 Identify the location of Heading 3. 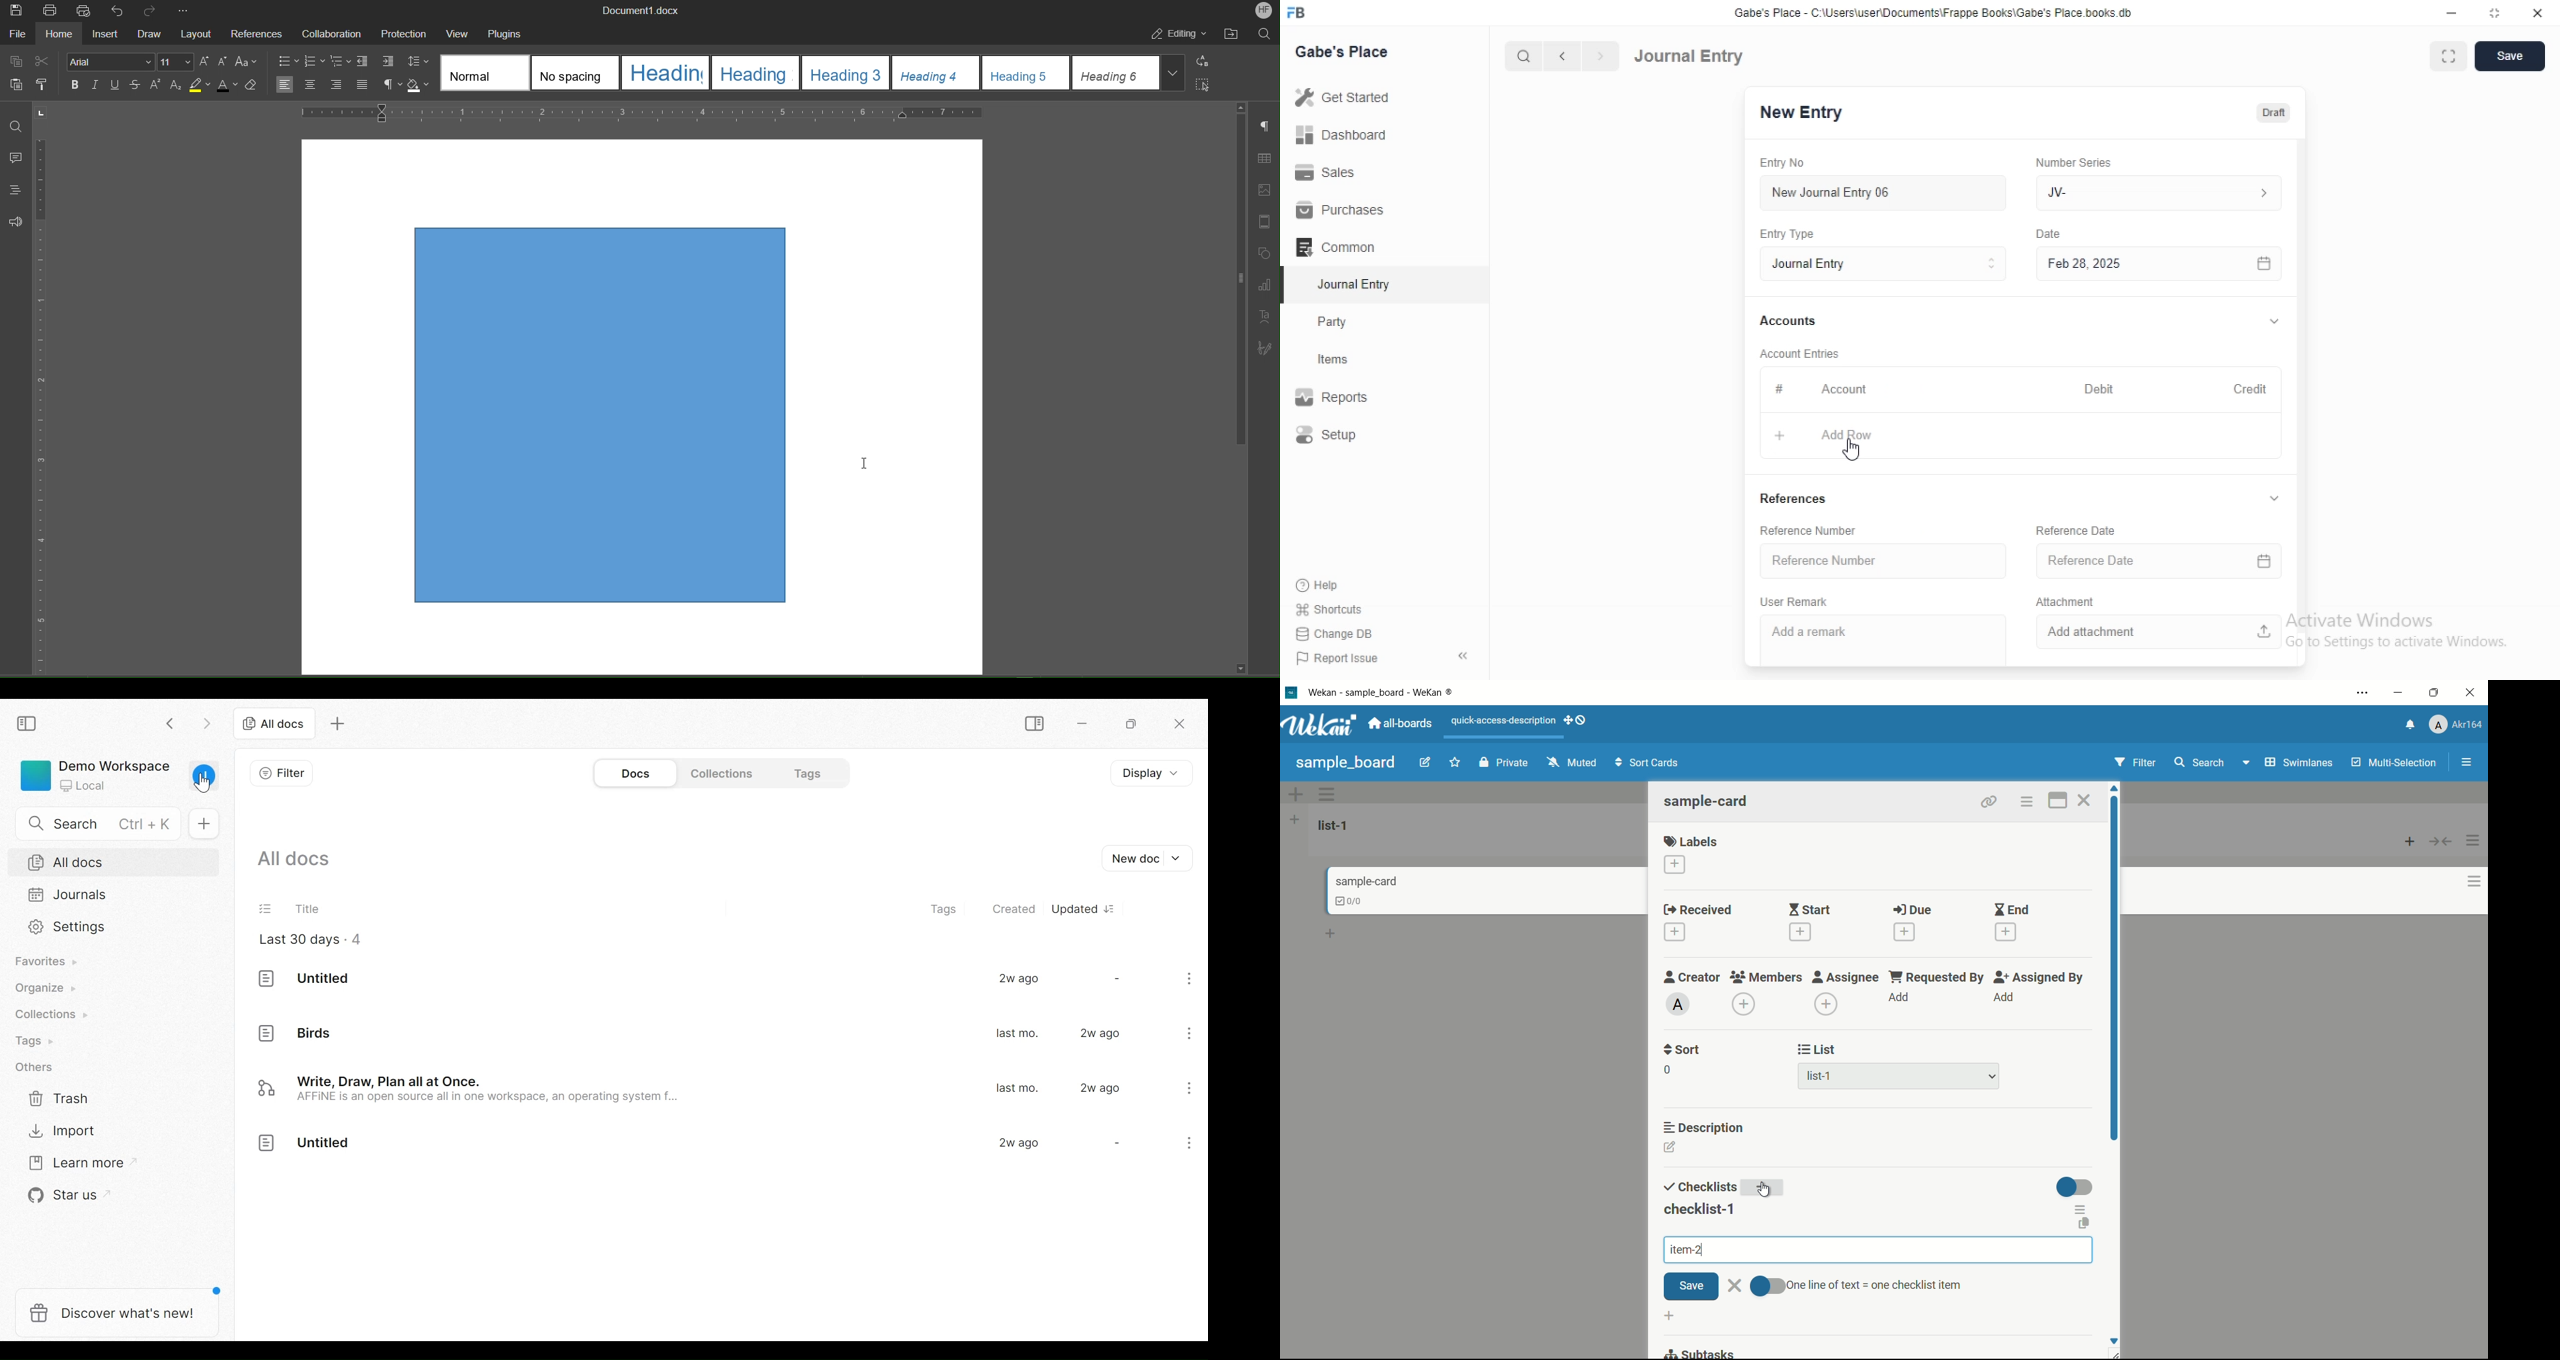
(846, 73).